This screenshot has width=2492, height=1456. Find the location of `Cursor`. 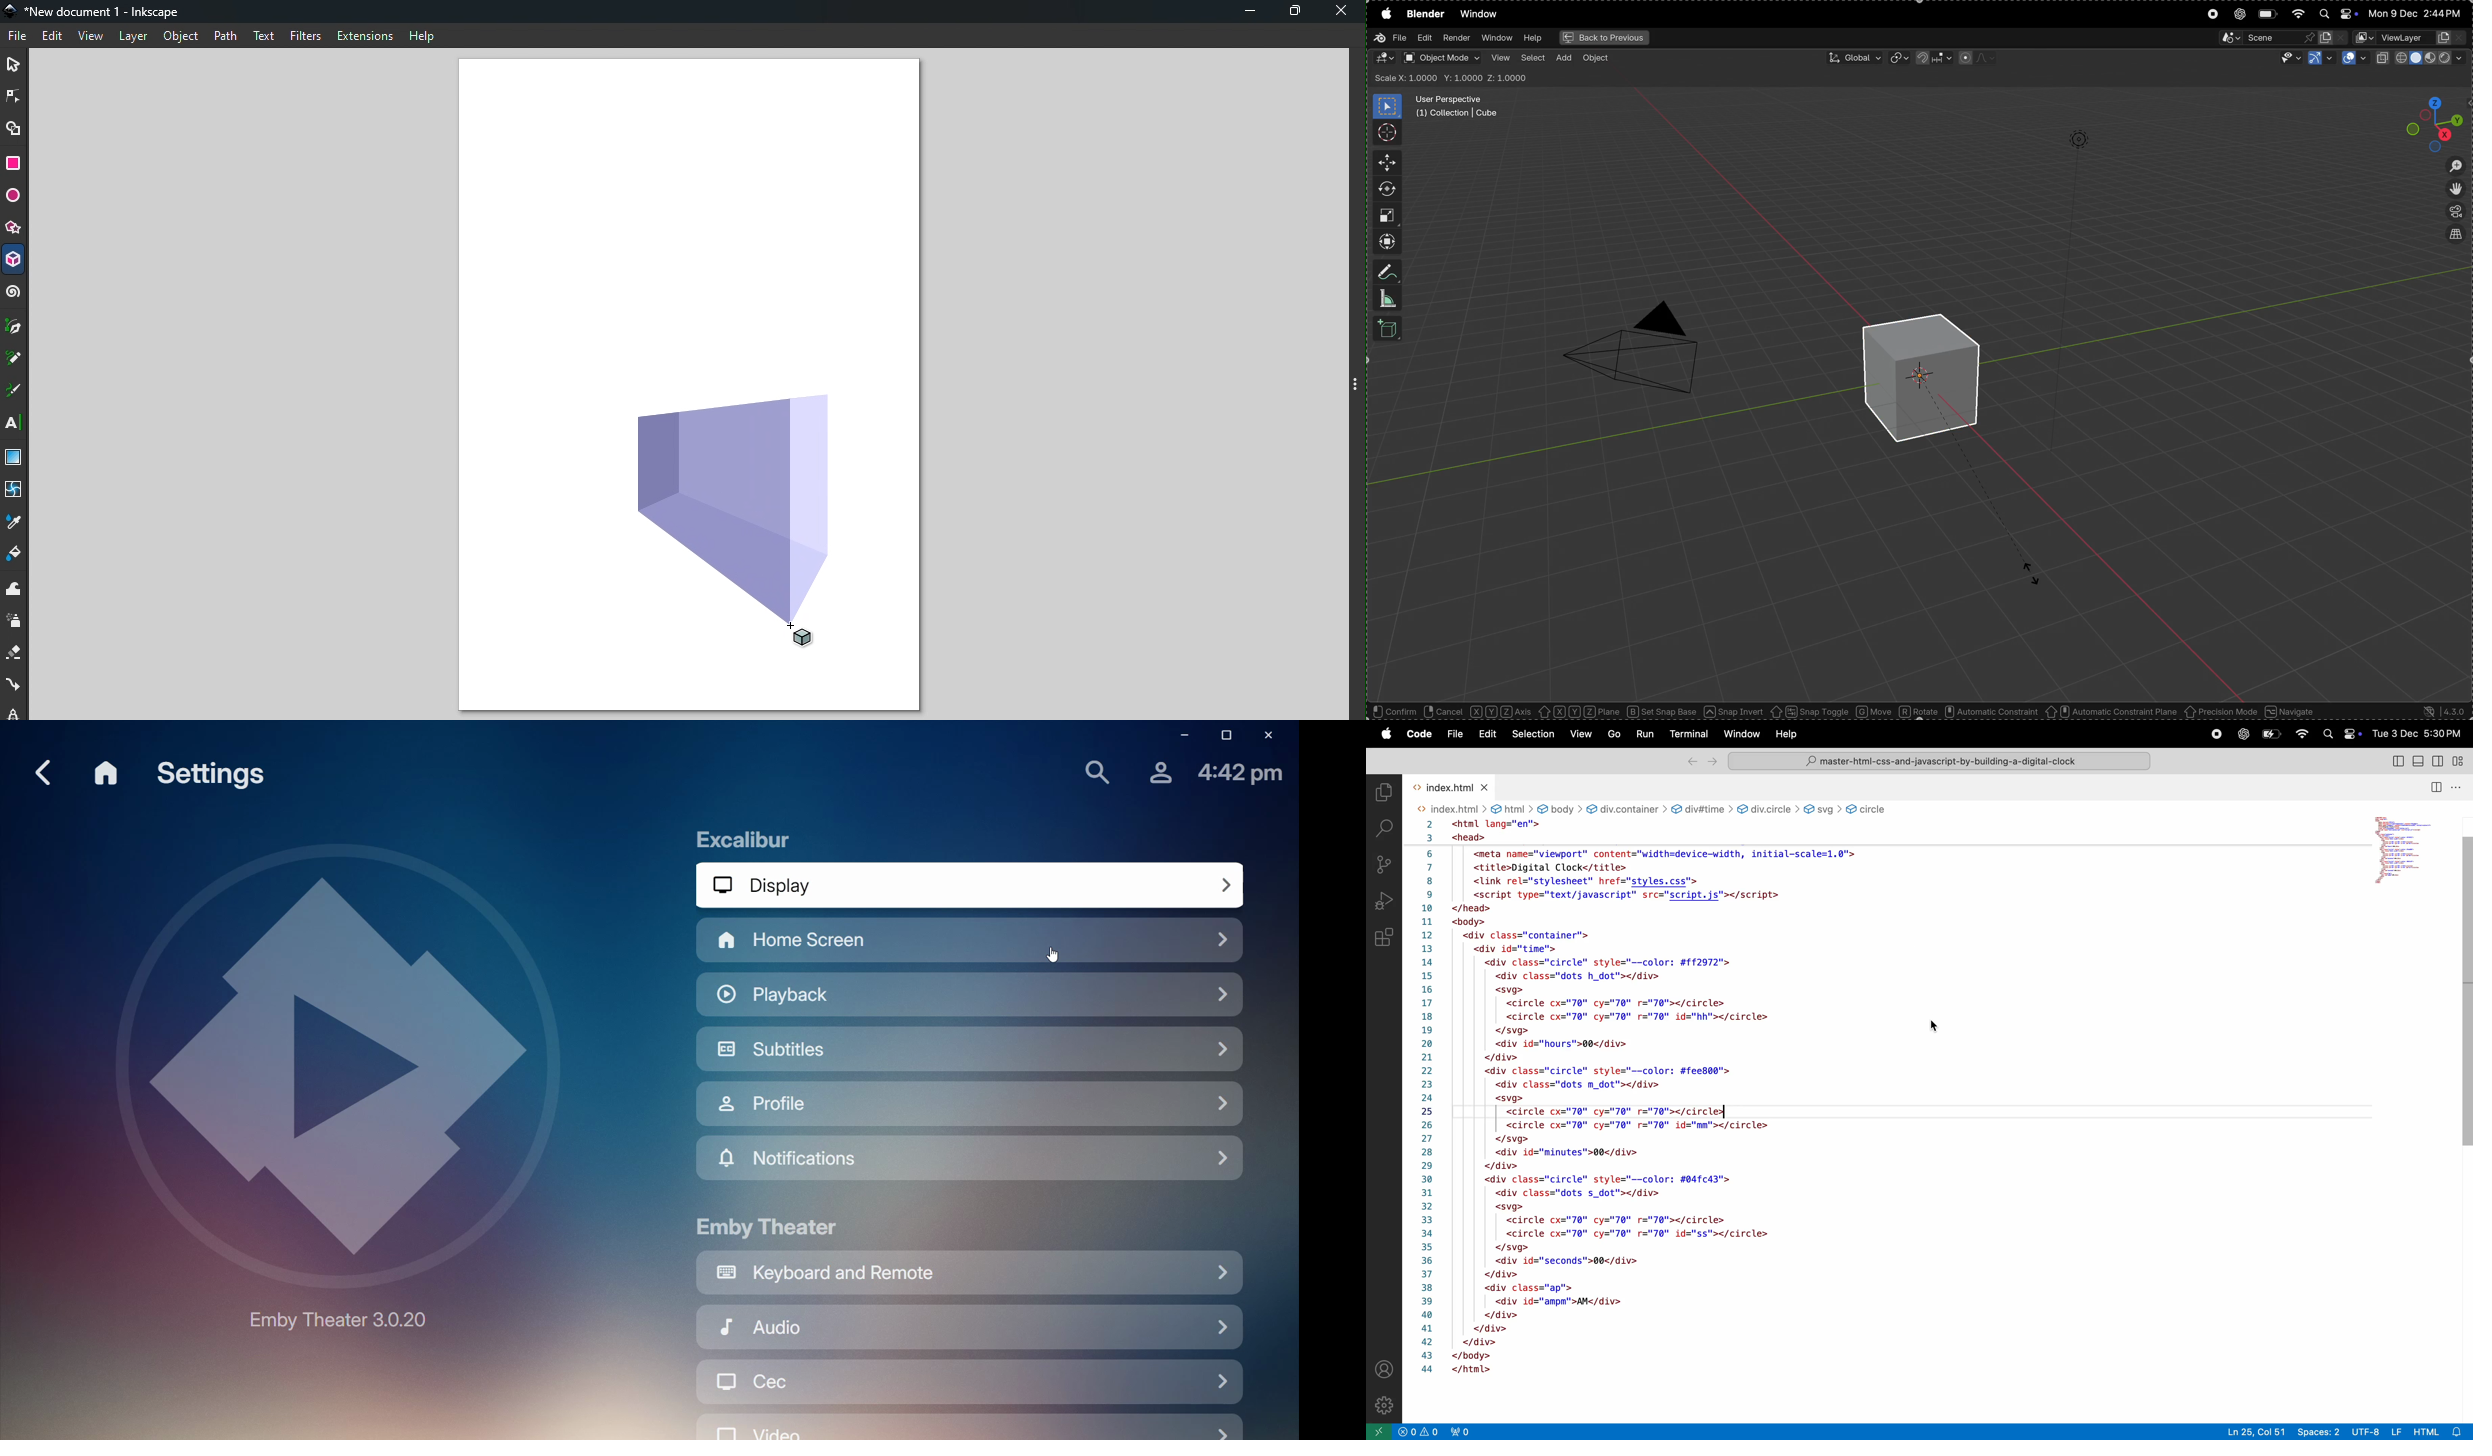

Cursor is located at coordinates (816, 636).